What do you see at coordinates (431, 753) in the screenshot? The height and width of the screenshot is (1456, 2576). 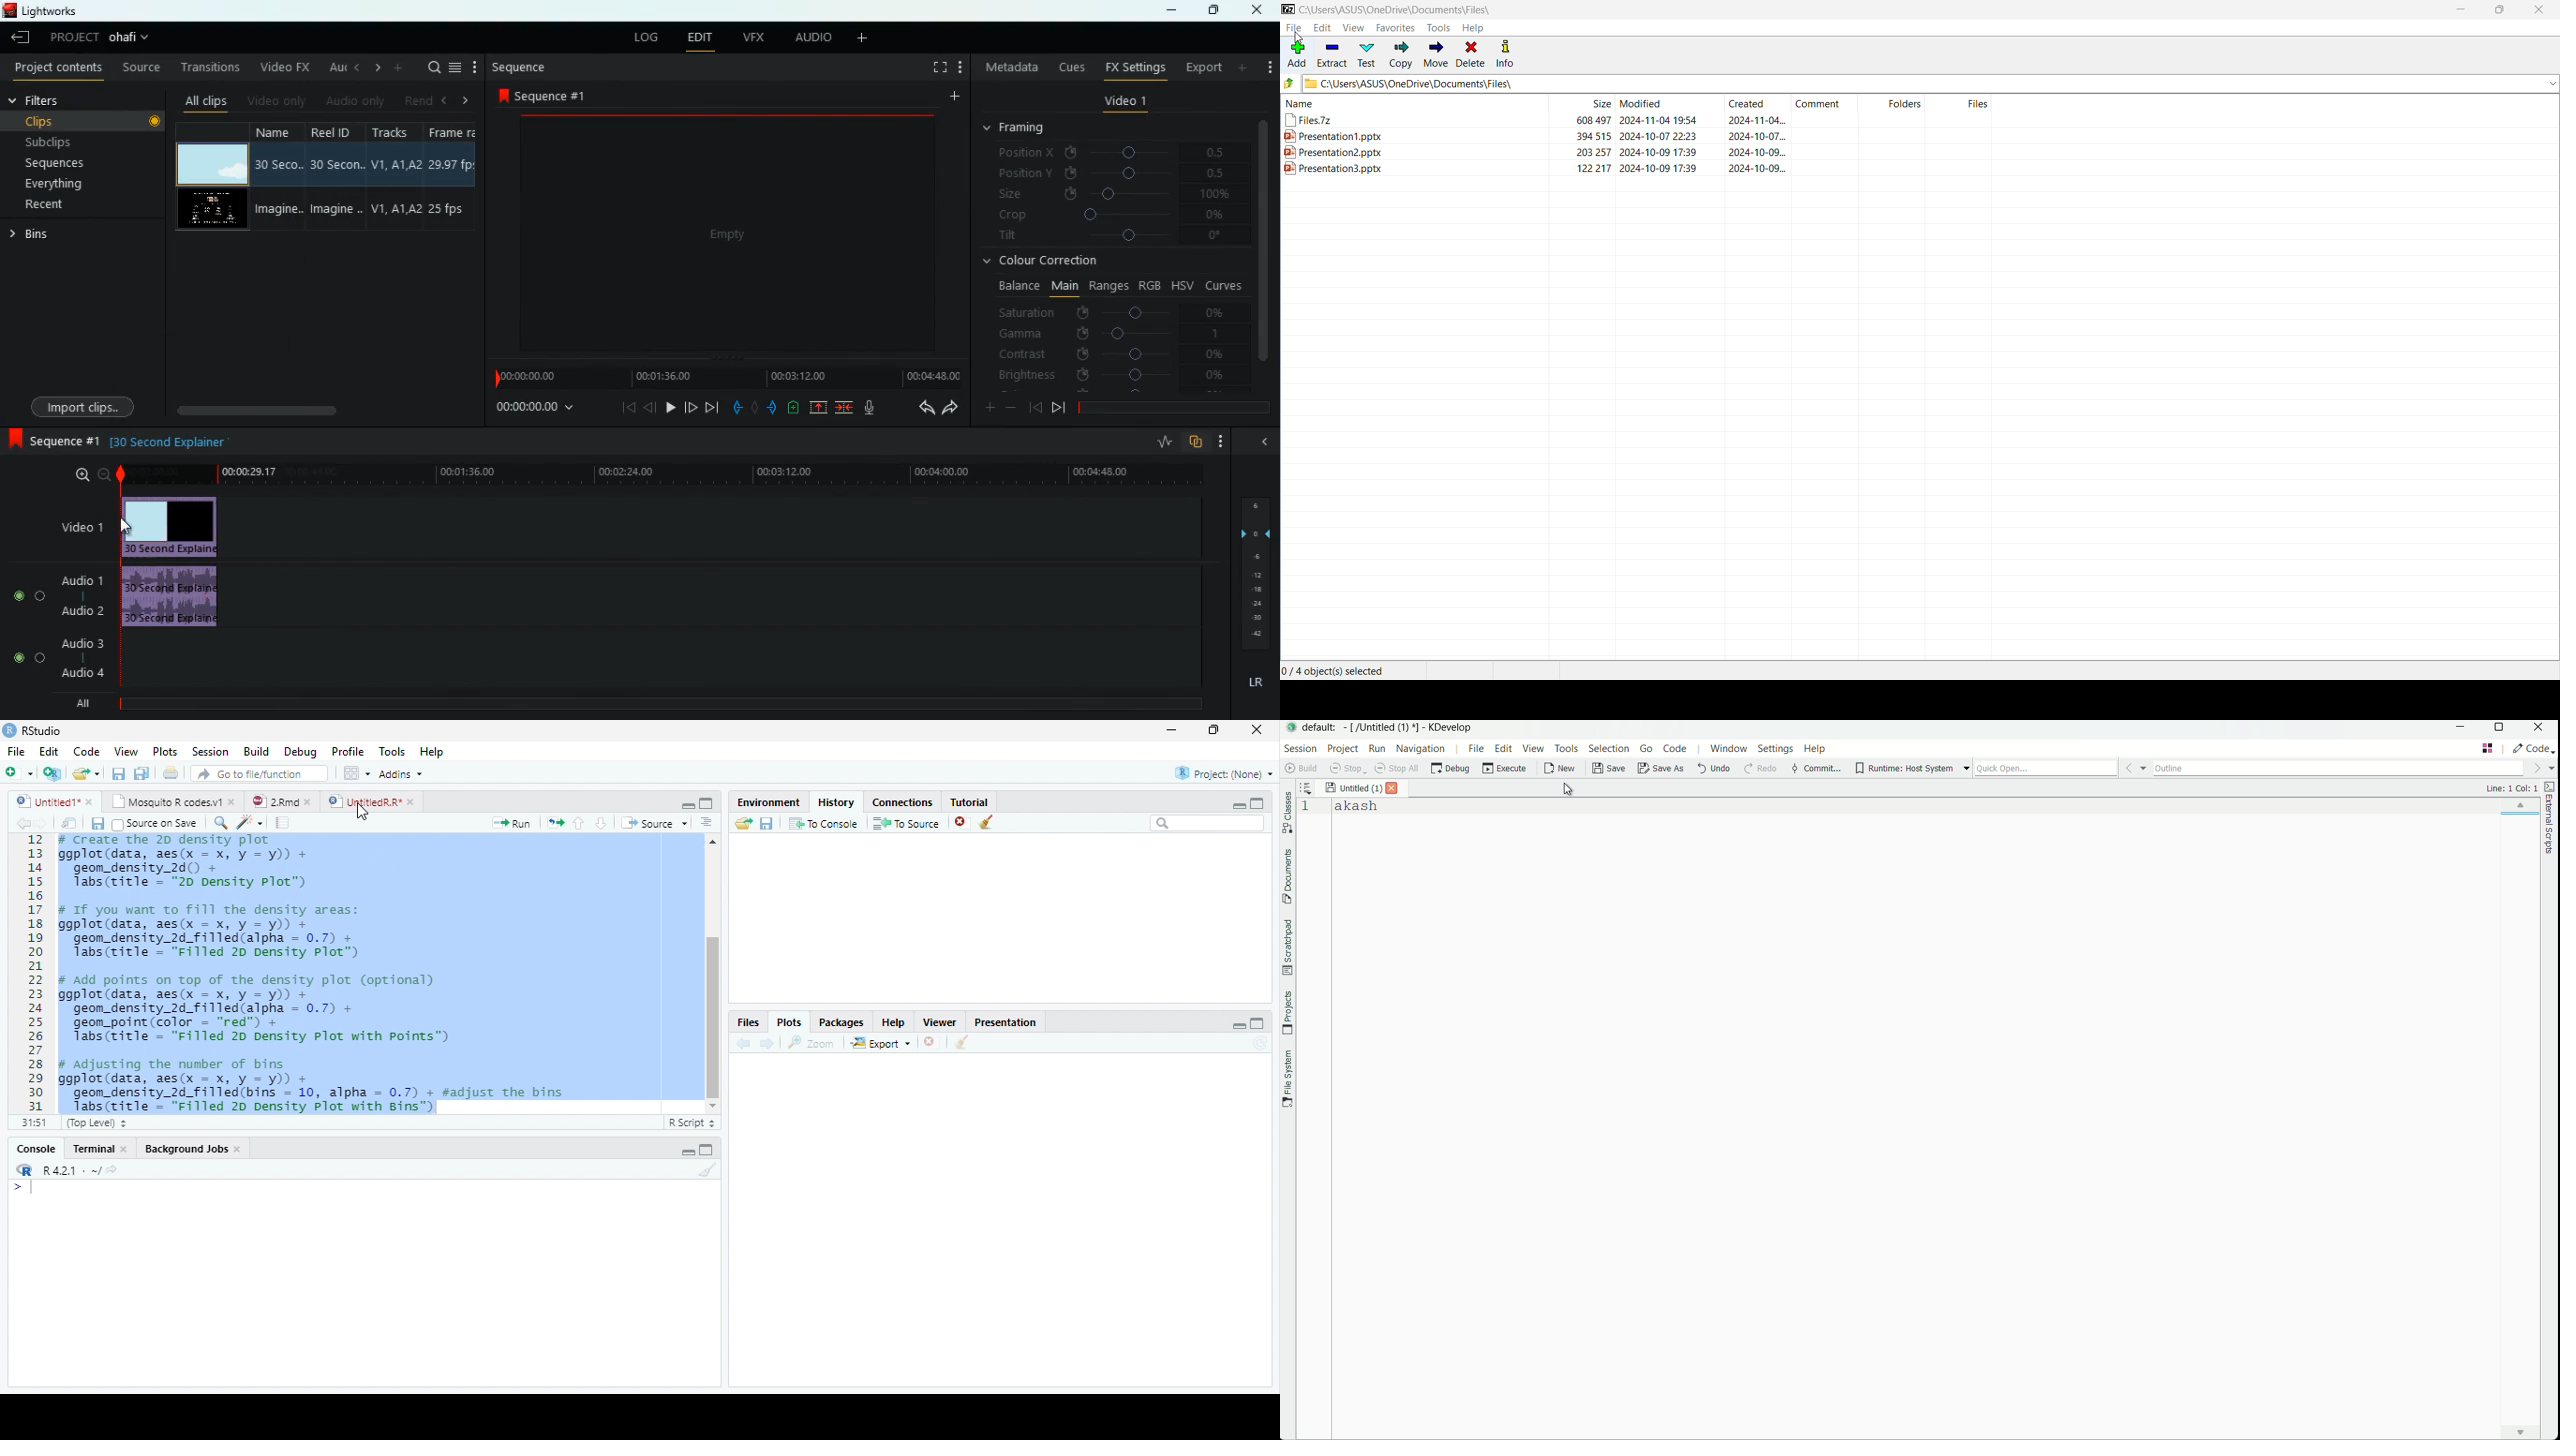 I see `Help` at bounding box center [431, 753].